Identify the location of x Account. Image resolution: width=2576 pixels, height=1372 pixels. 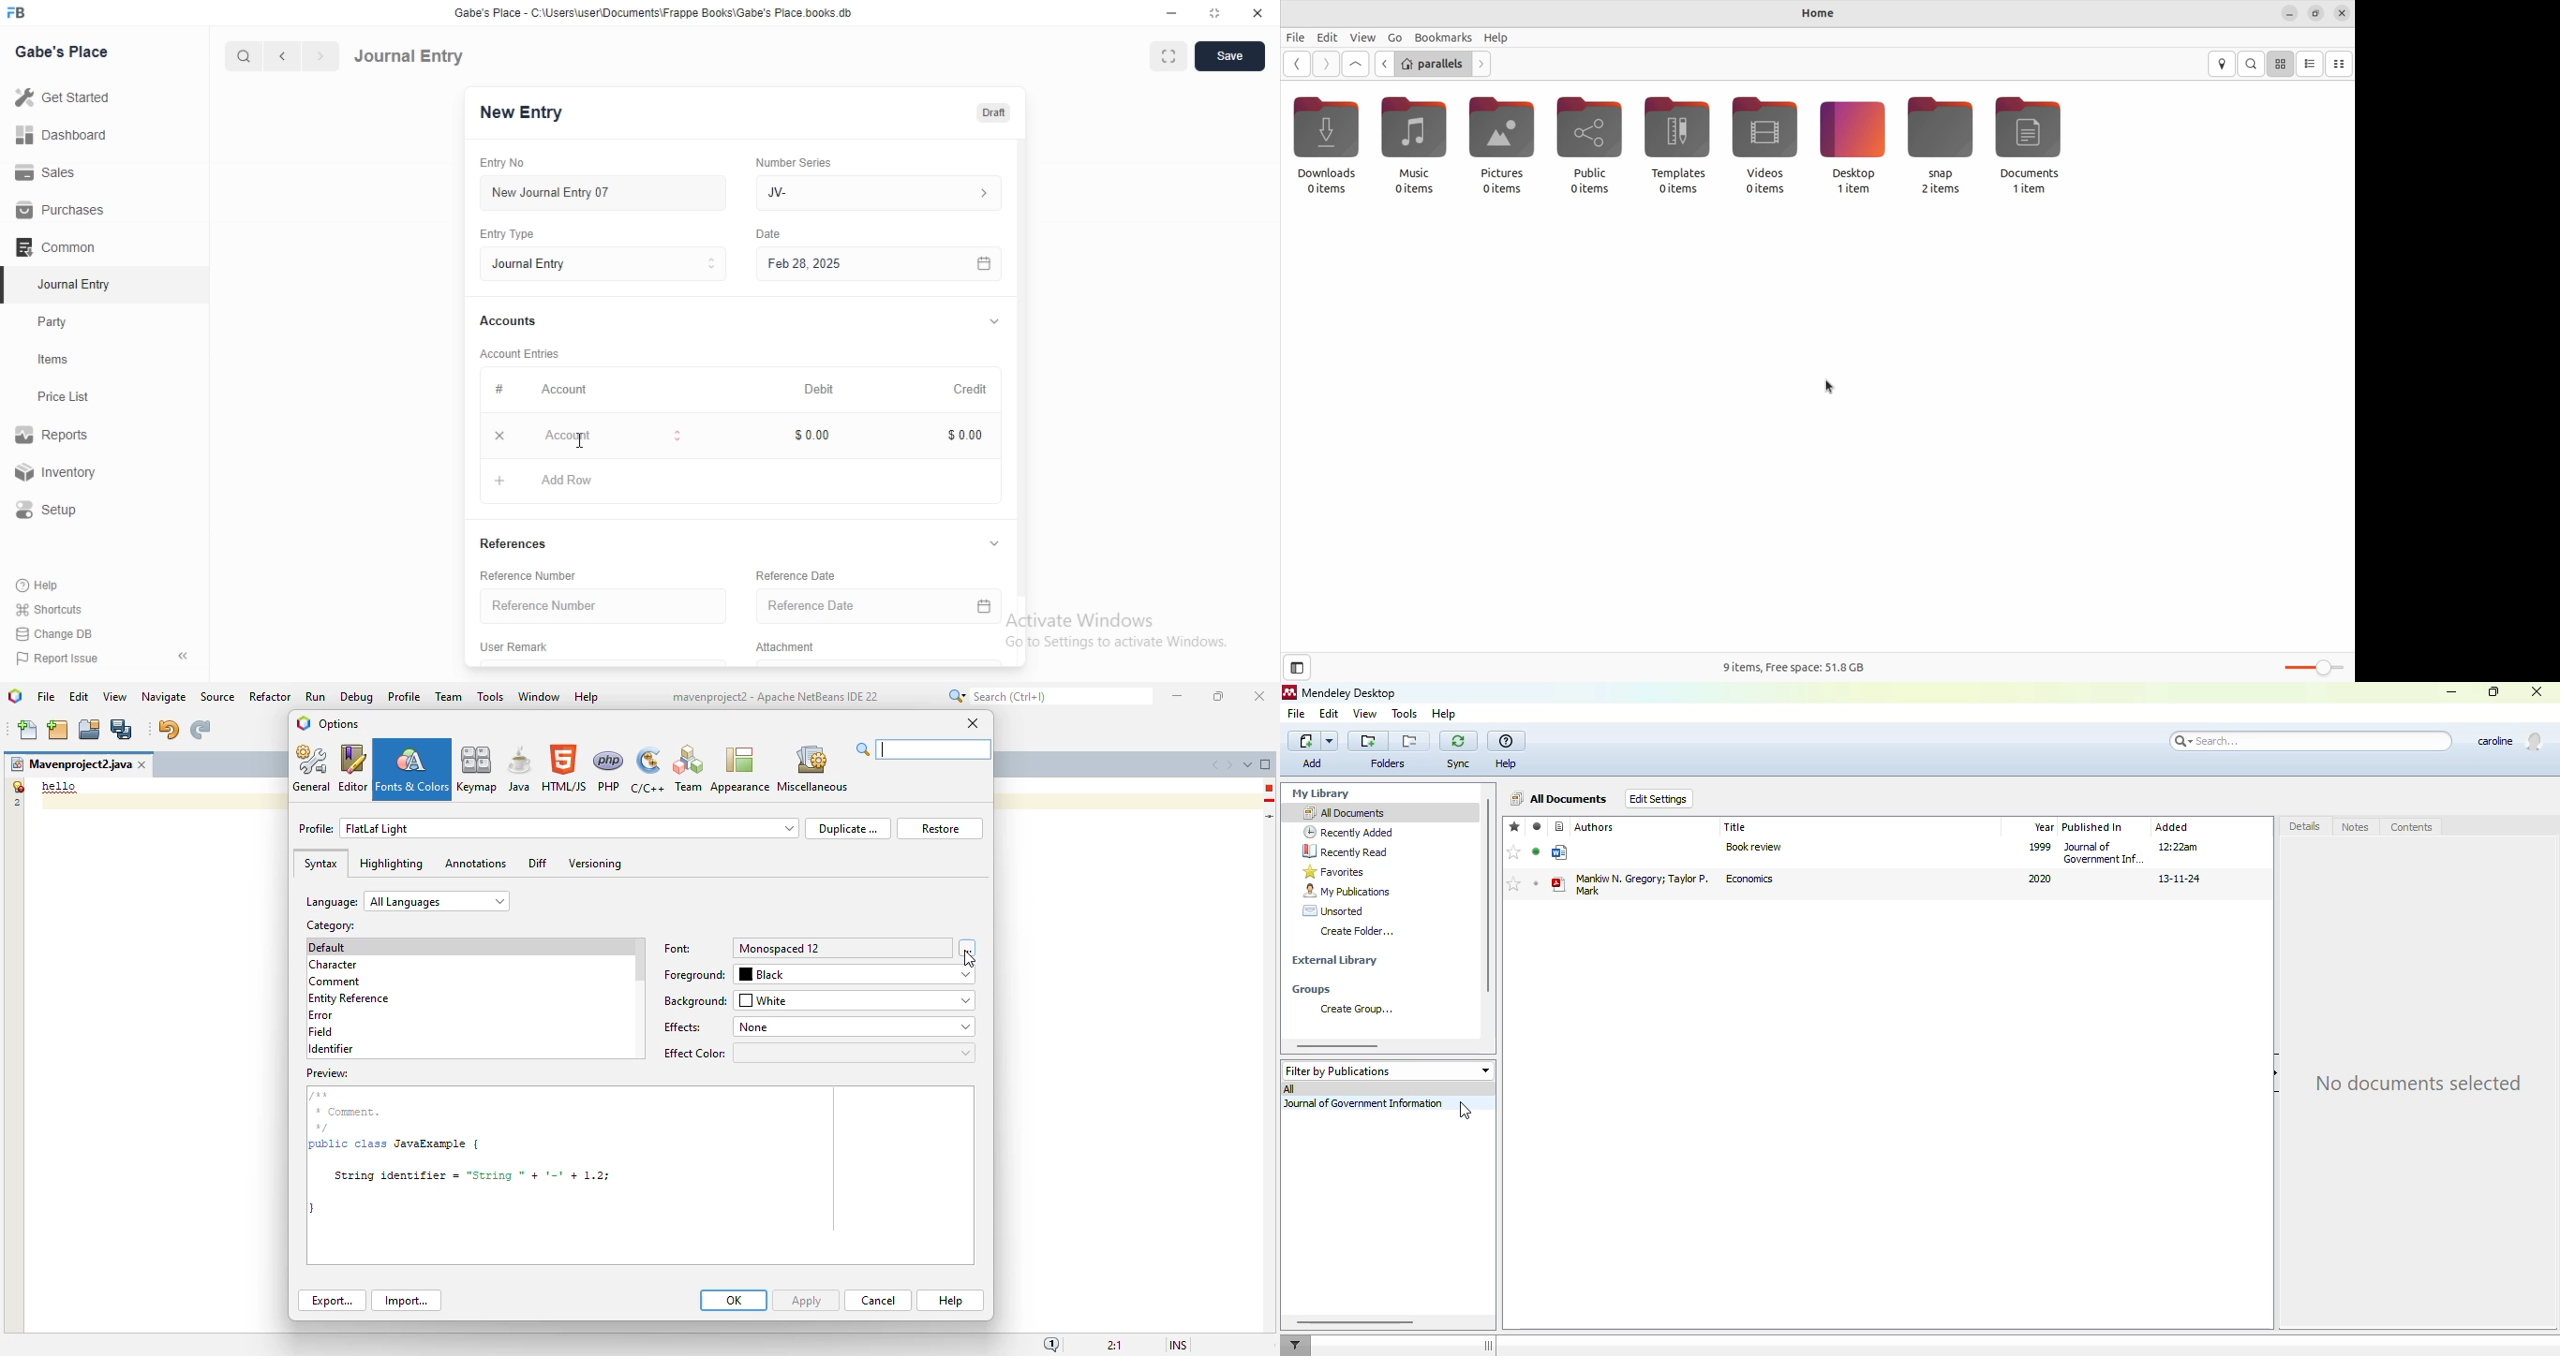
(585, 438).